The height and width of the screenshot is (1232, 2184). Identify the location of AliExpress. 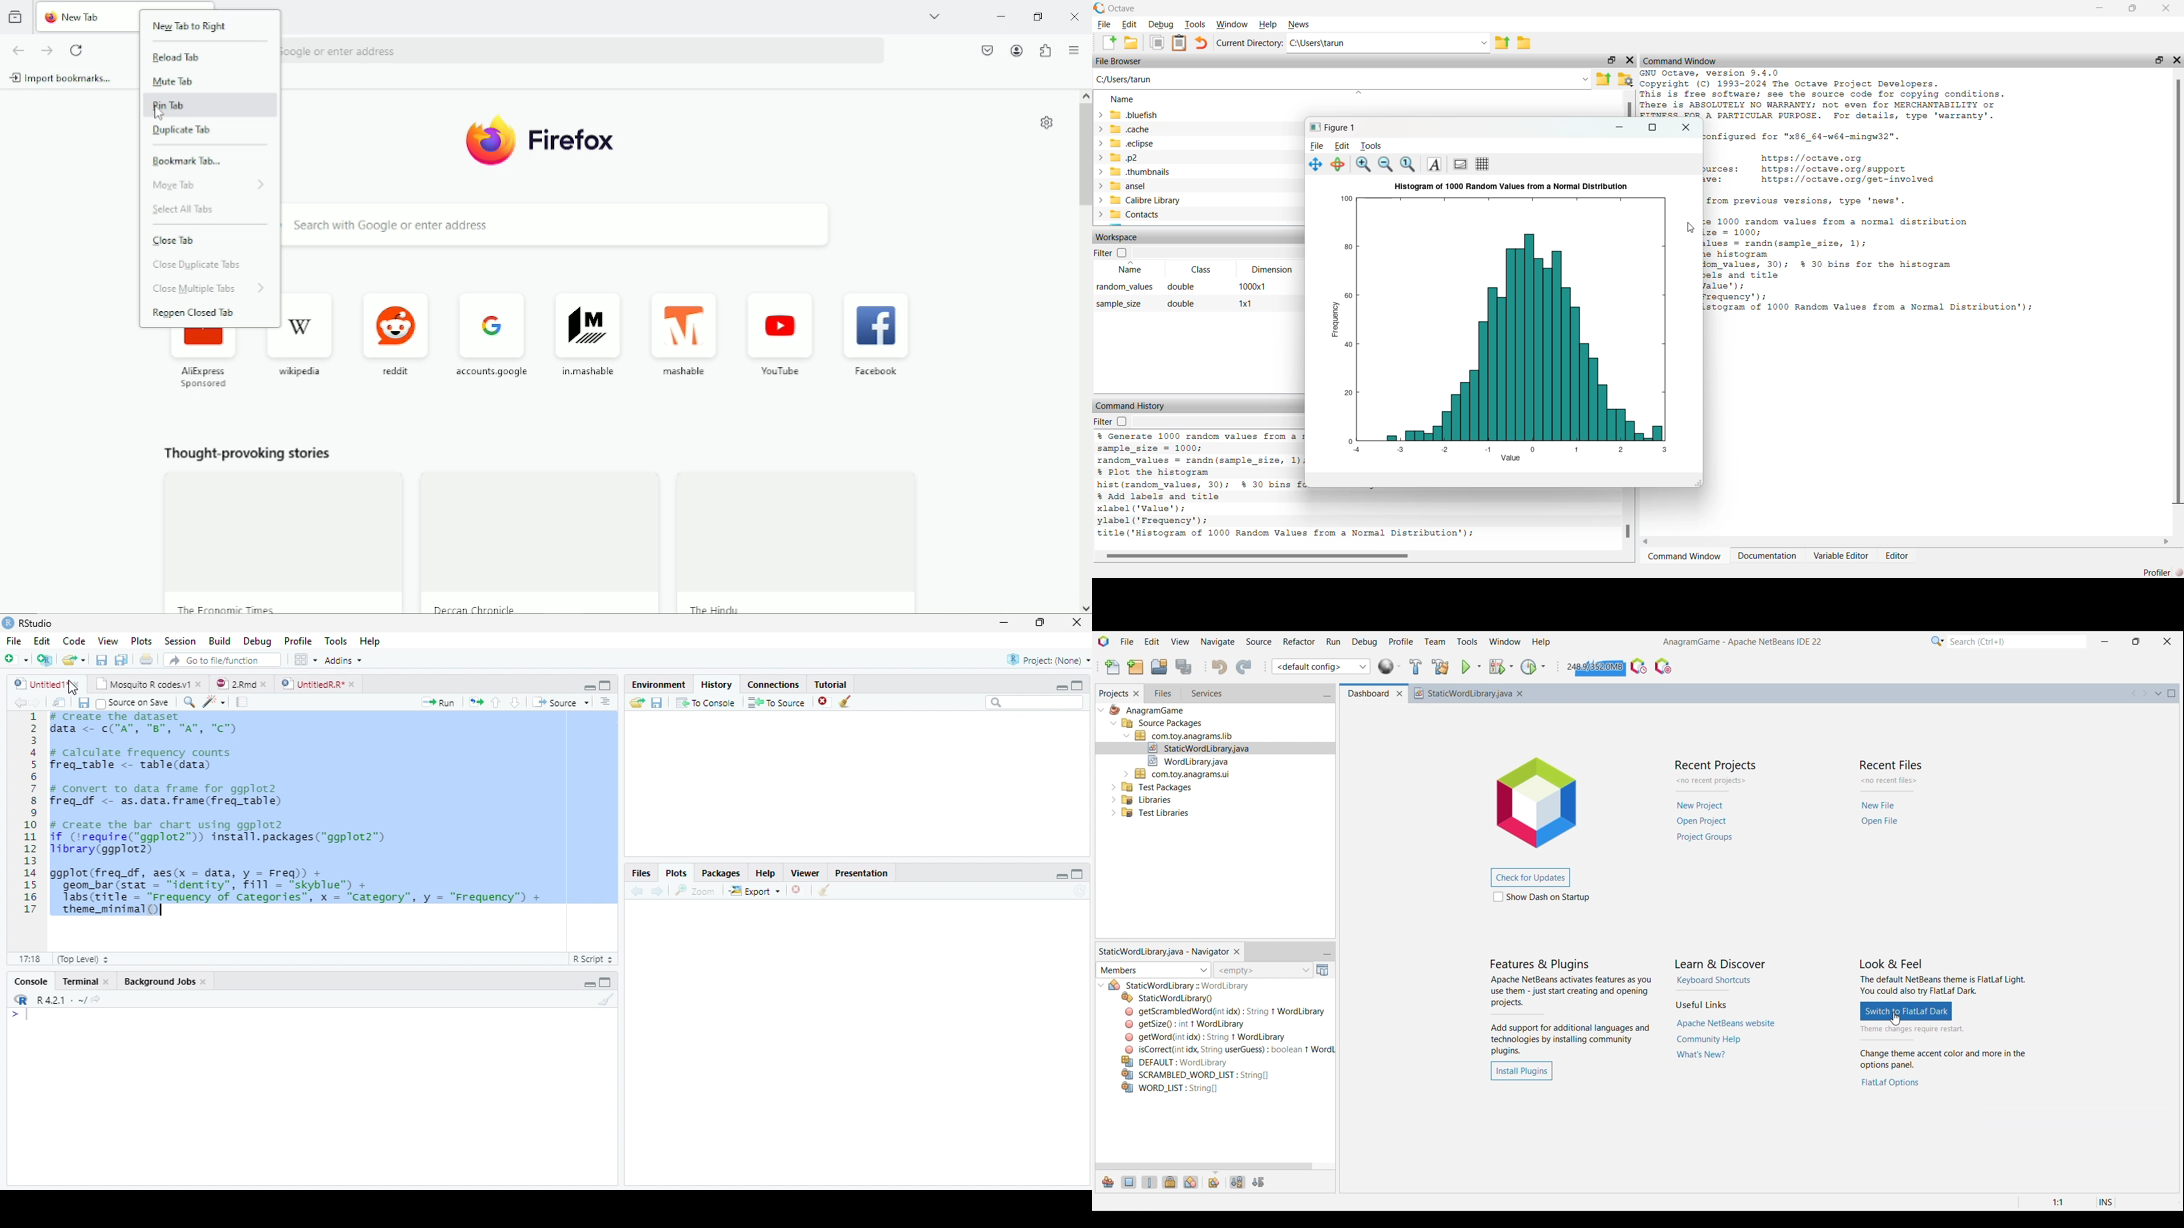
(206, 362).